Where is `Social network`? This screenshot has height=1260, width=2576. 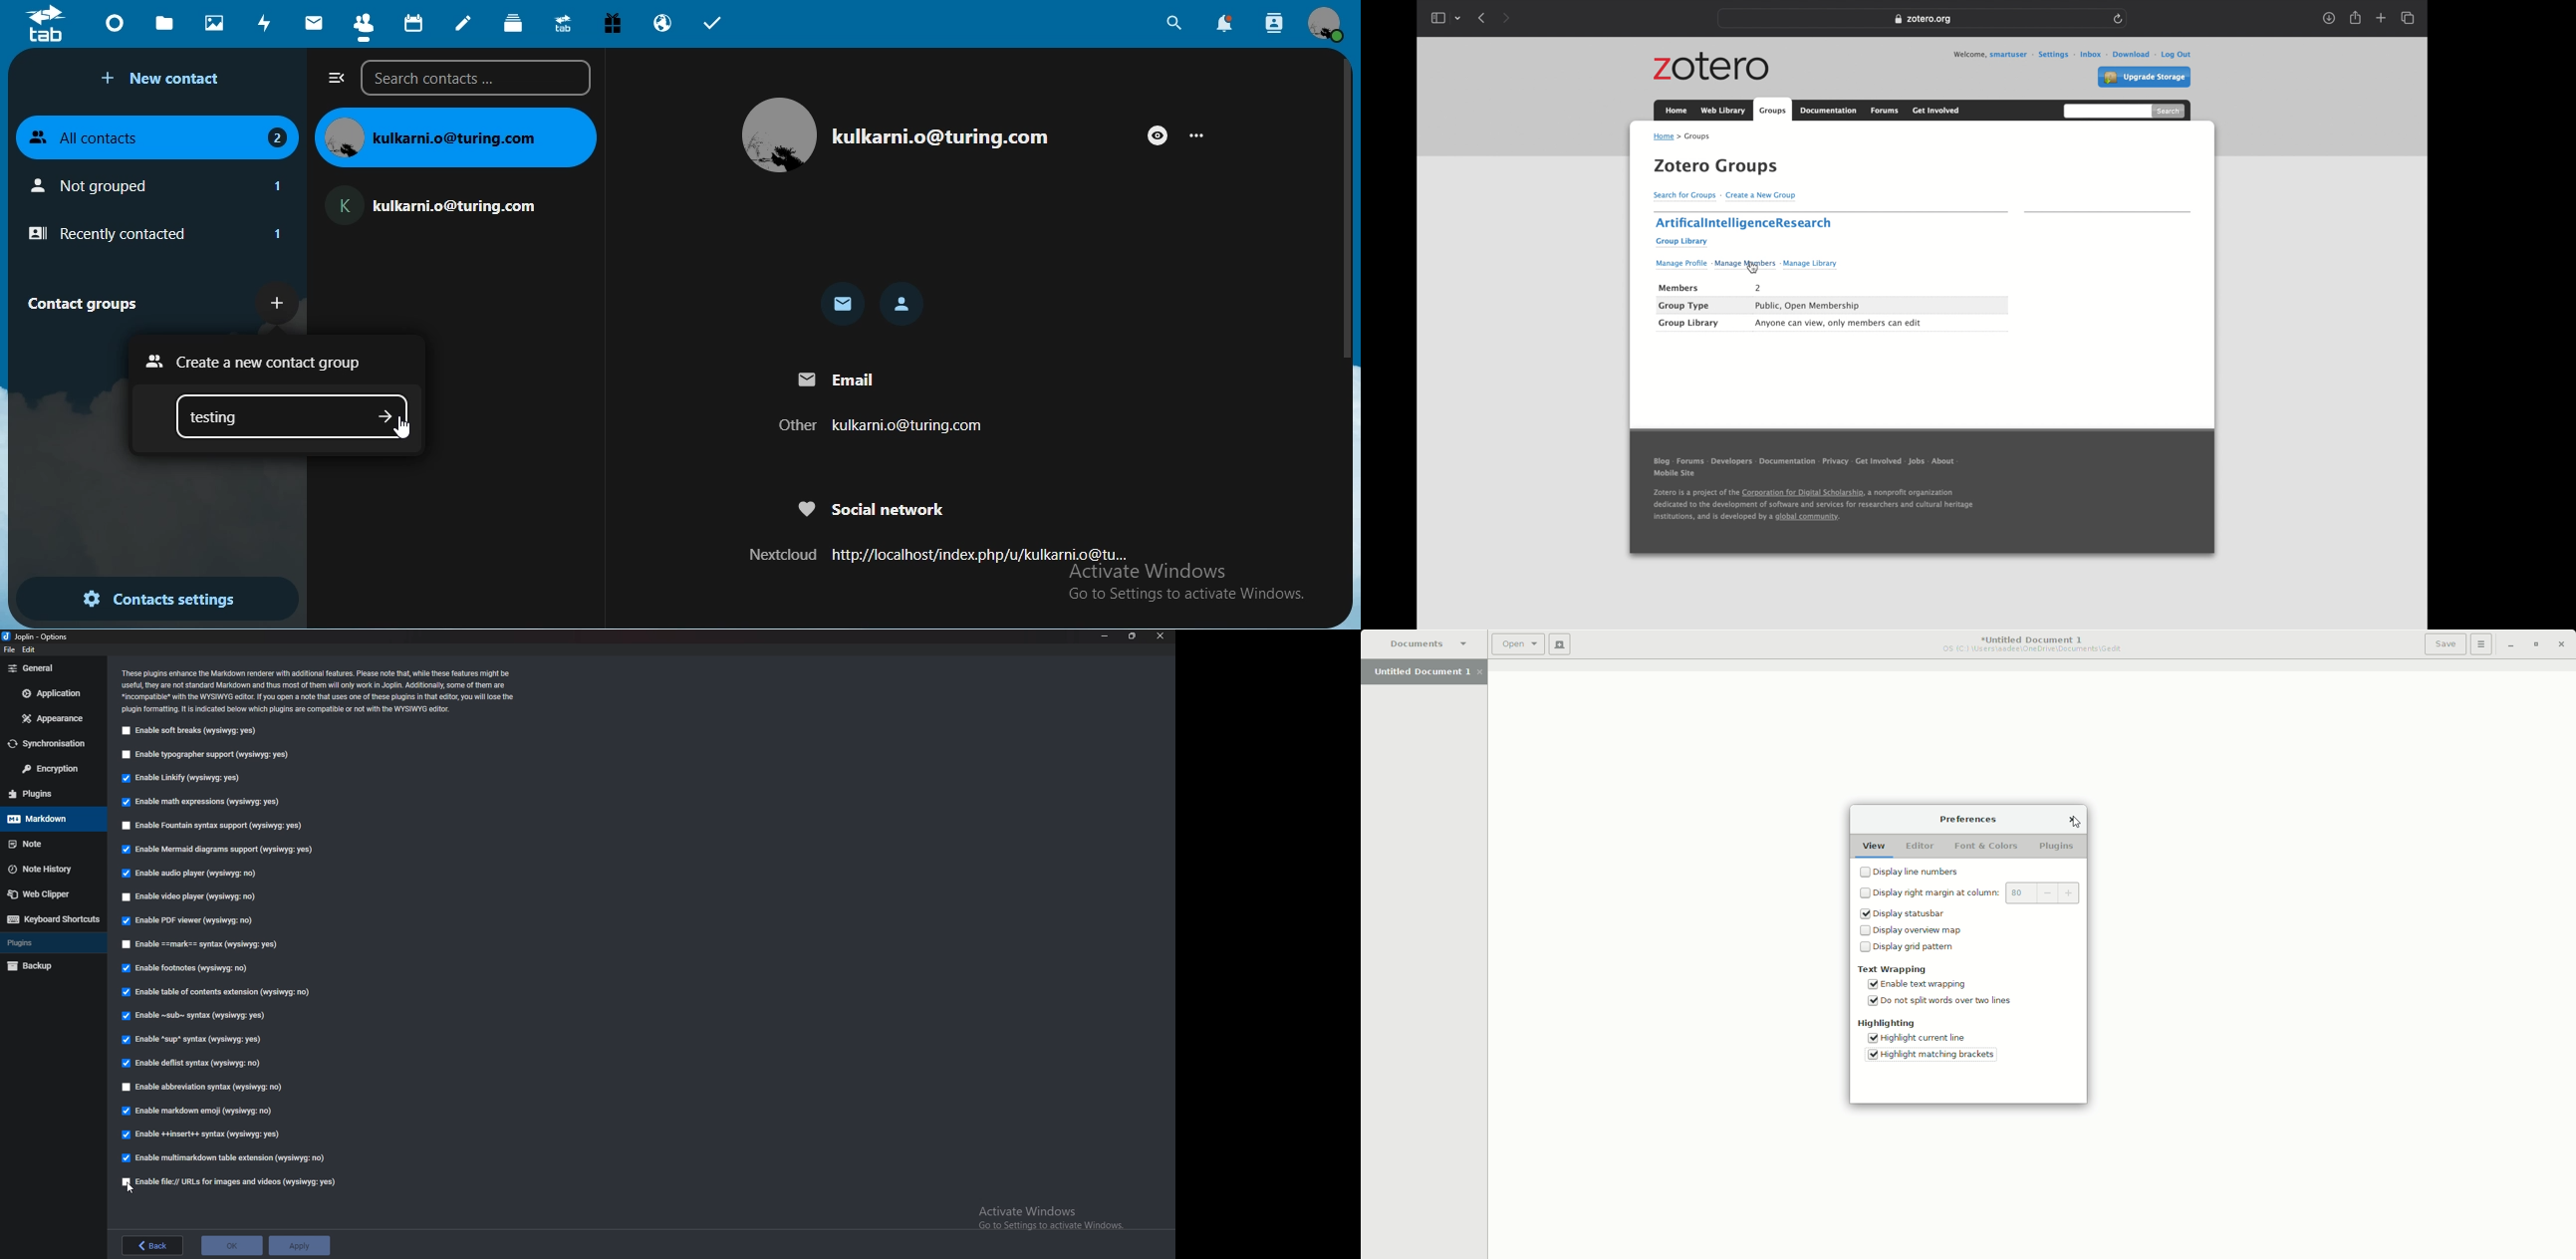 Social network is located at coordinates (873, 510).